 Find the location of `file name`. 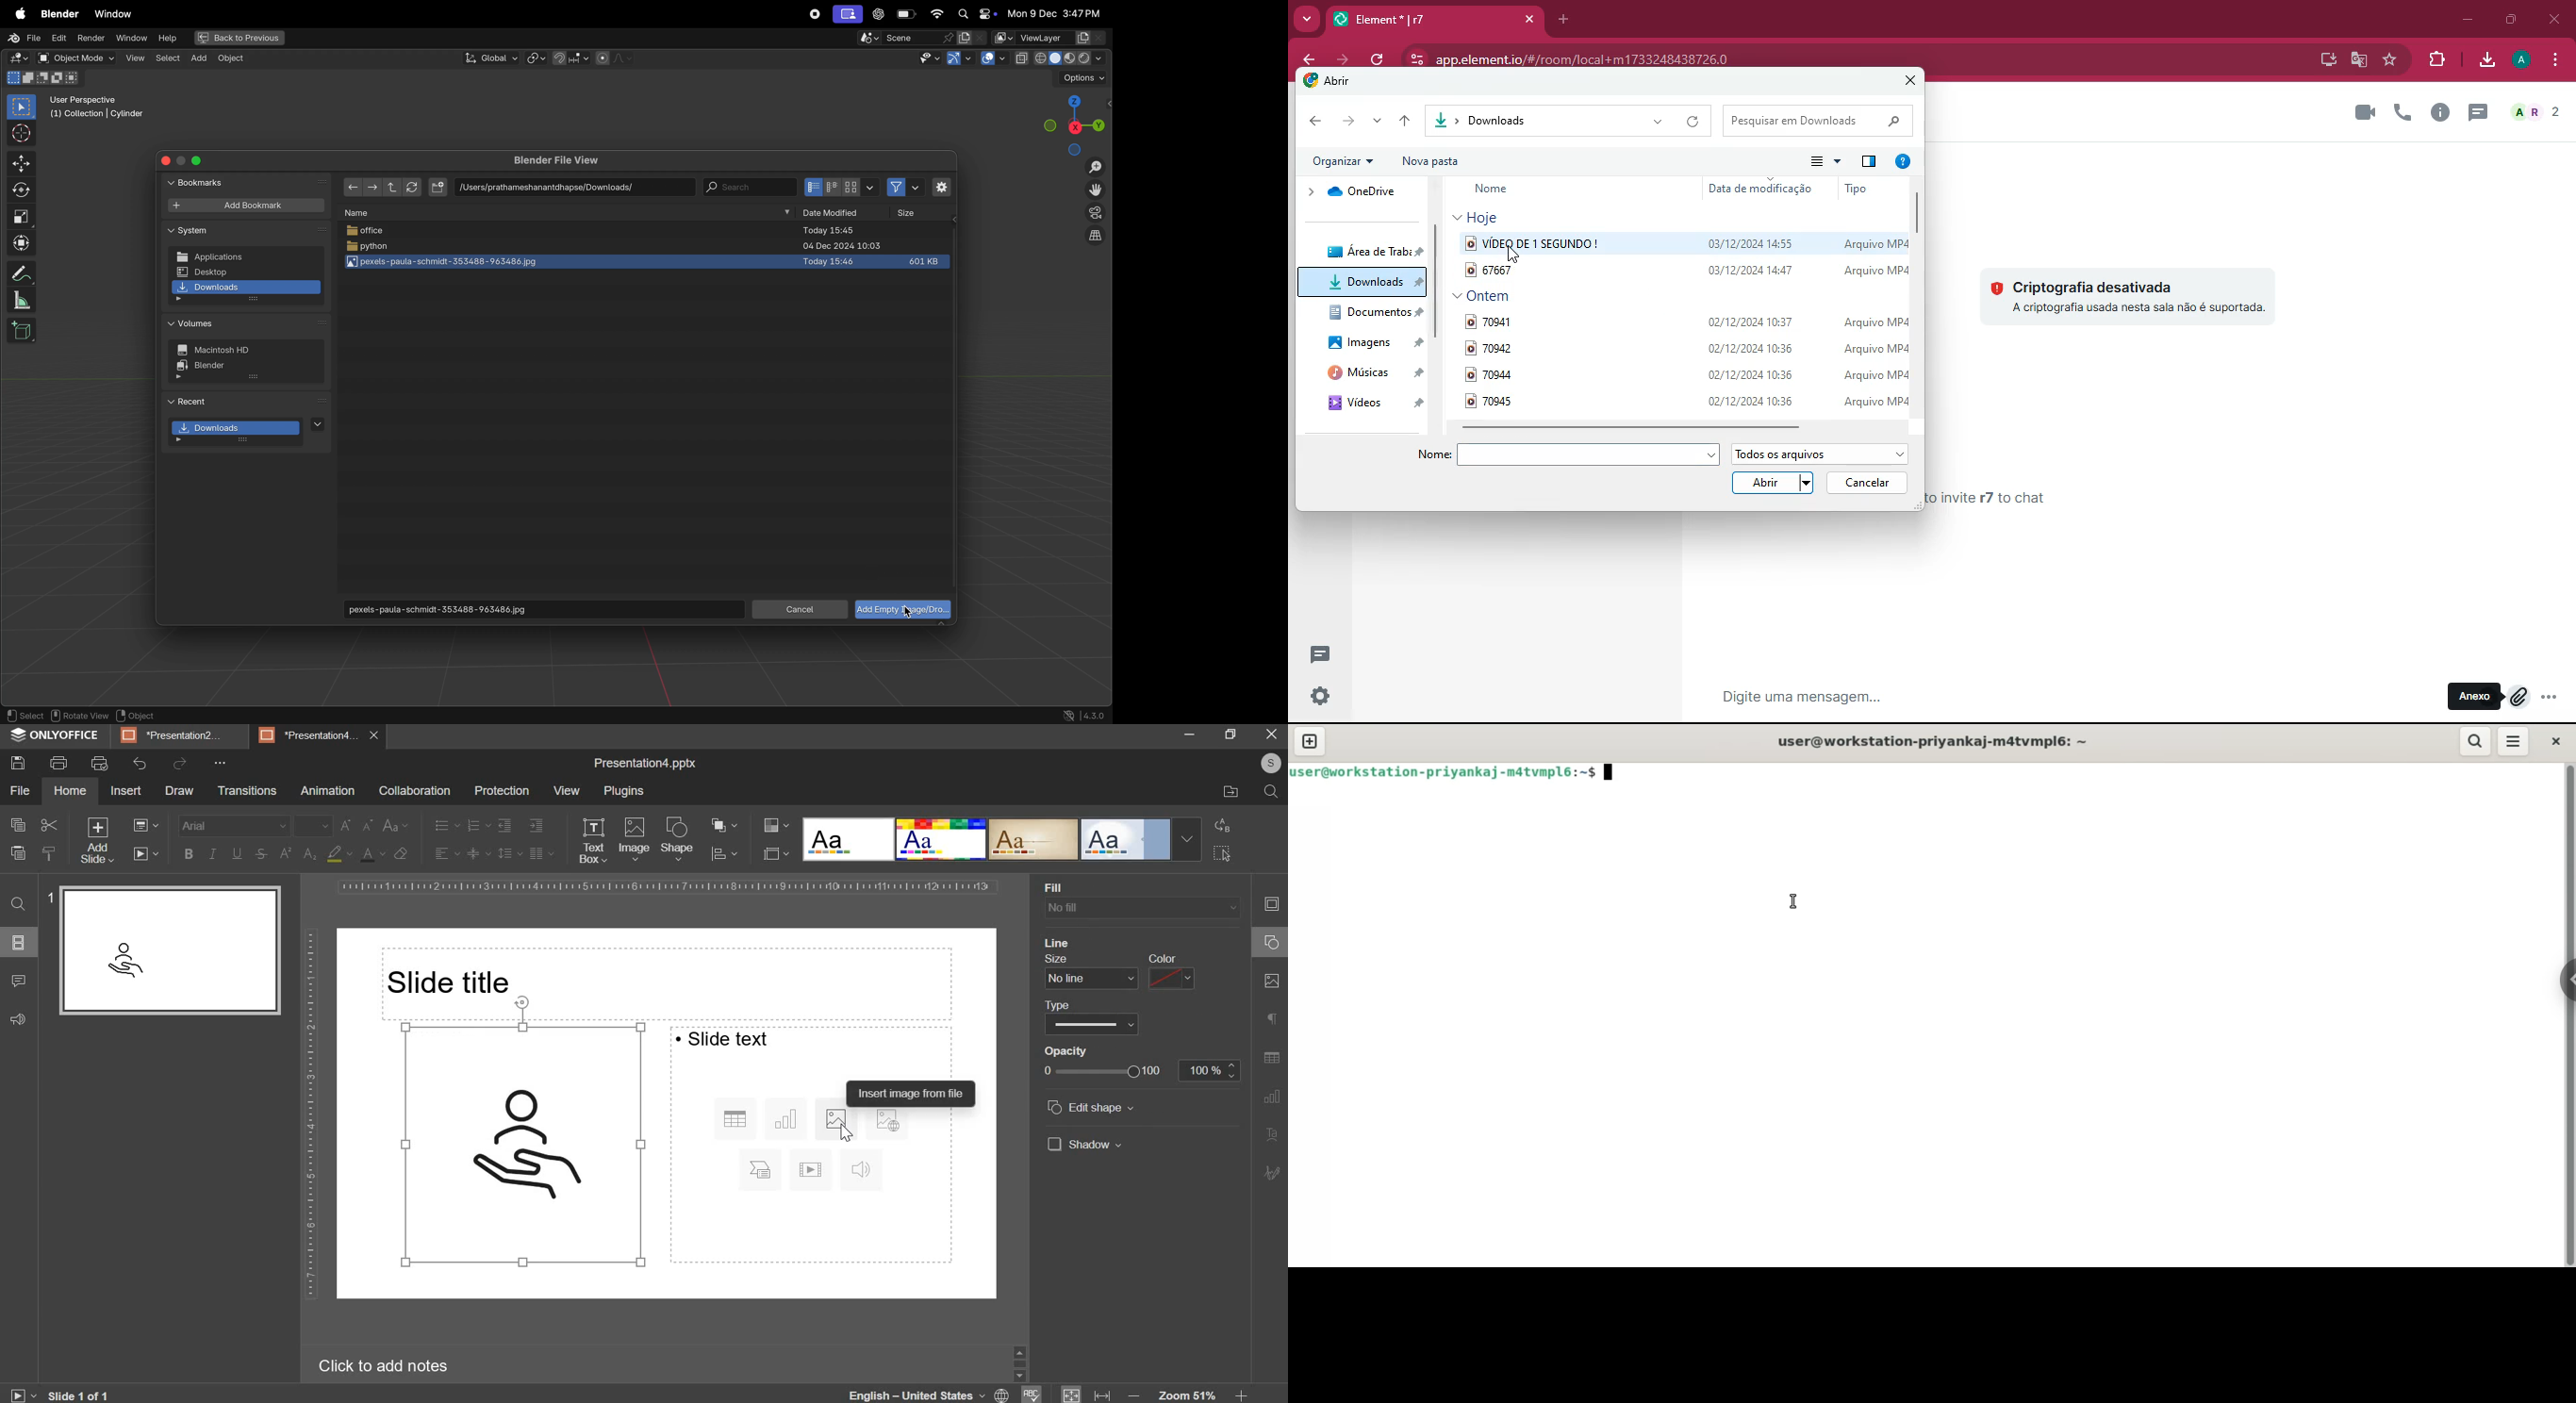

file name is located at coordinates (1567, 454).